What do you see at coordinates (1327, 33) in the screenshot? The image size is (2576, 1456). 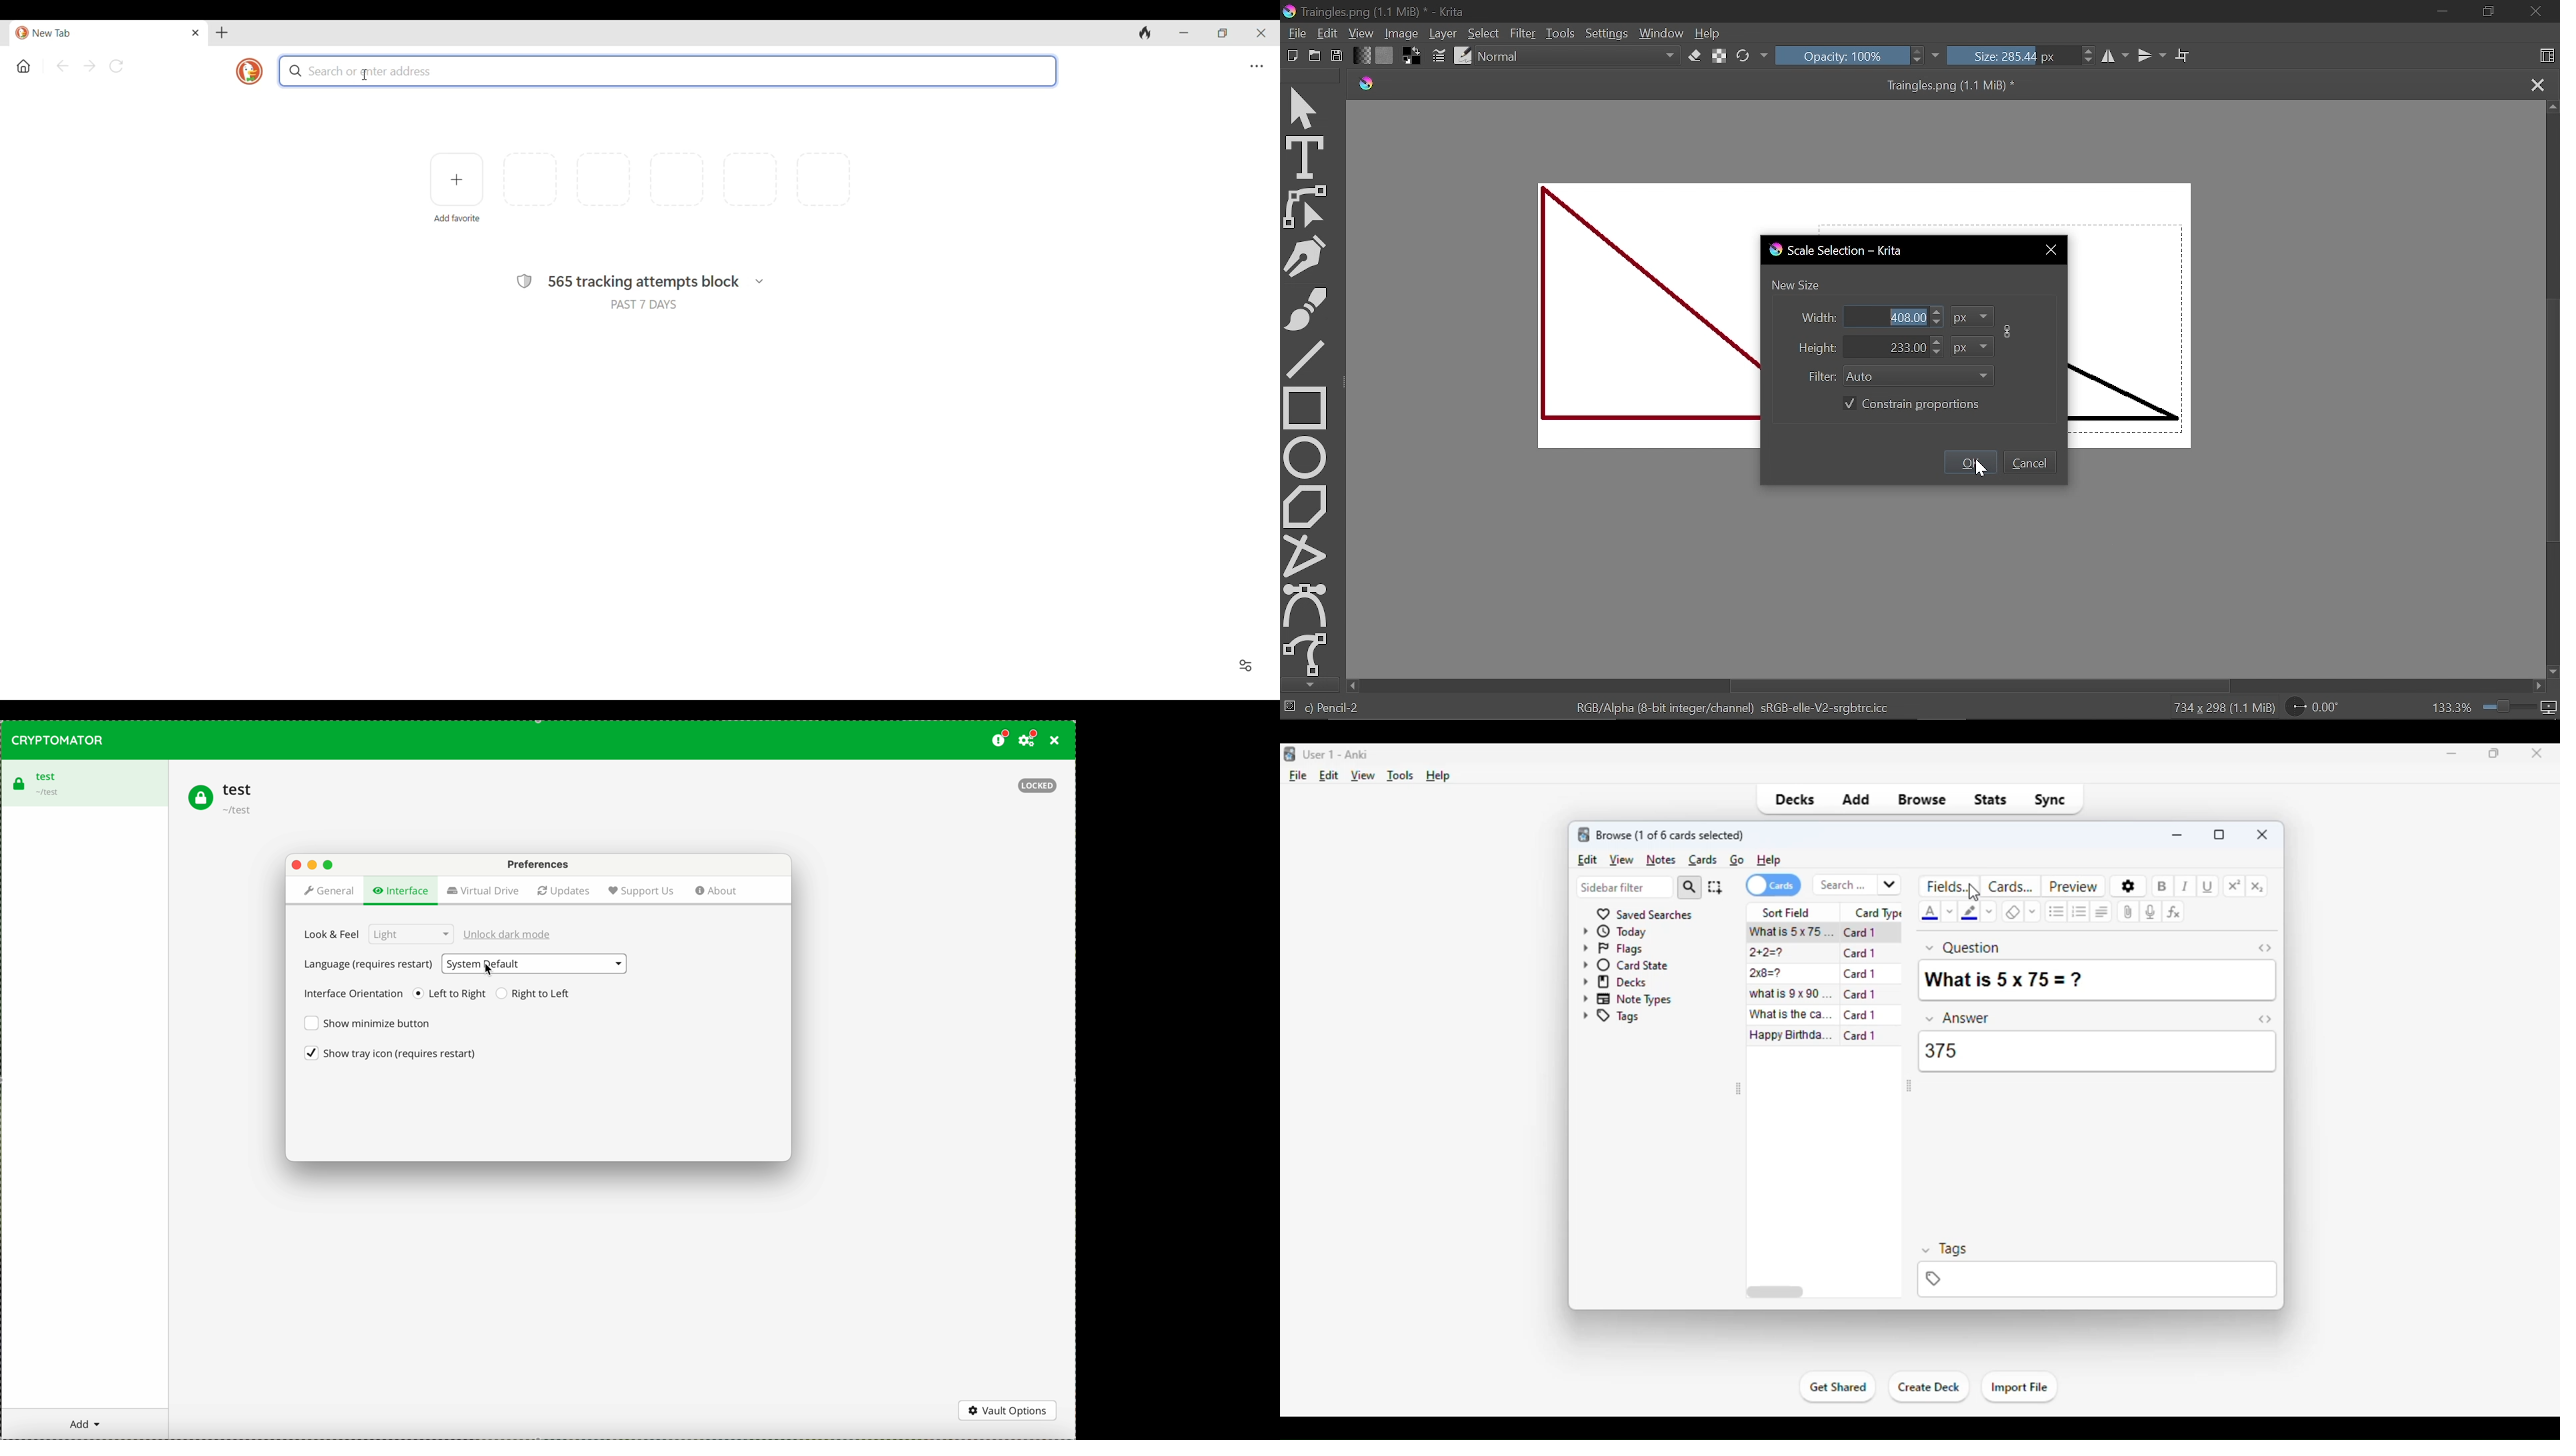 I see `Edit` at bounding box center [1327, 33].